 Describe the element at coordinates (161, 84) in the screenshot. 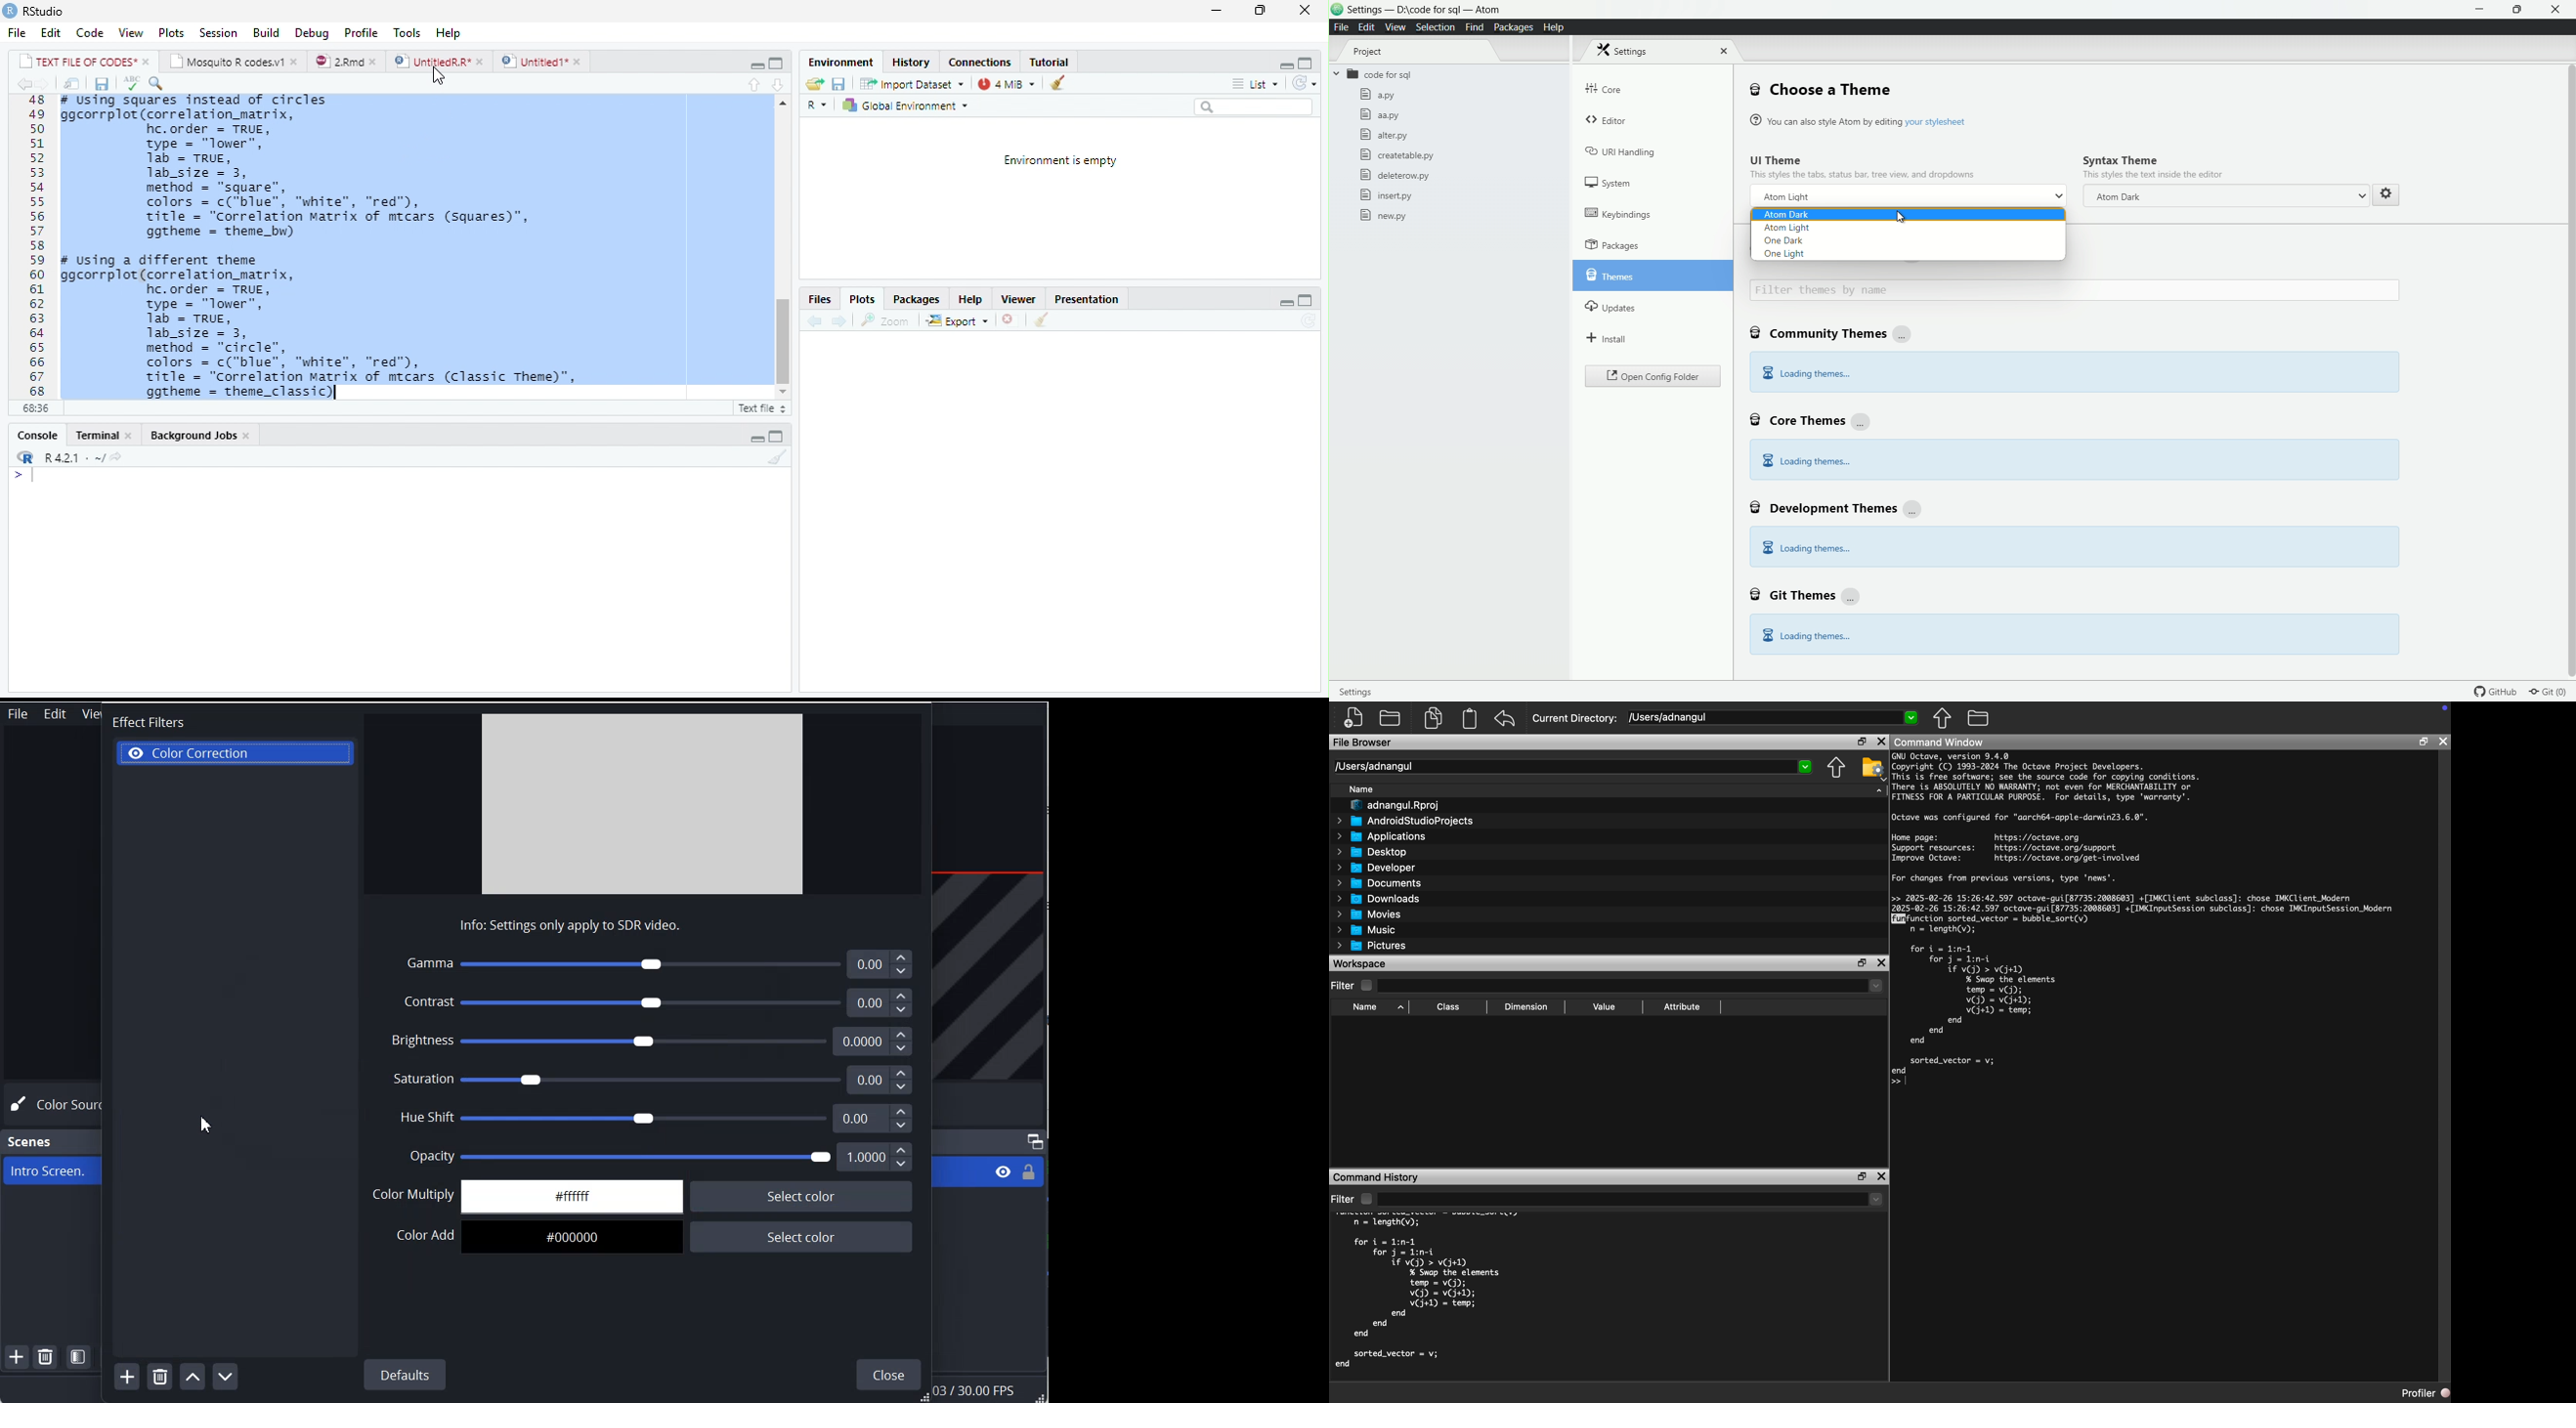

I see `find/replace` at that location.